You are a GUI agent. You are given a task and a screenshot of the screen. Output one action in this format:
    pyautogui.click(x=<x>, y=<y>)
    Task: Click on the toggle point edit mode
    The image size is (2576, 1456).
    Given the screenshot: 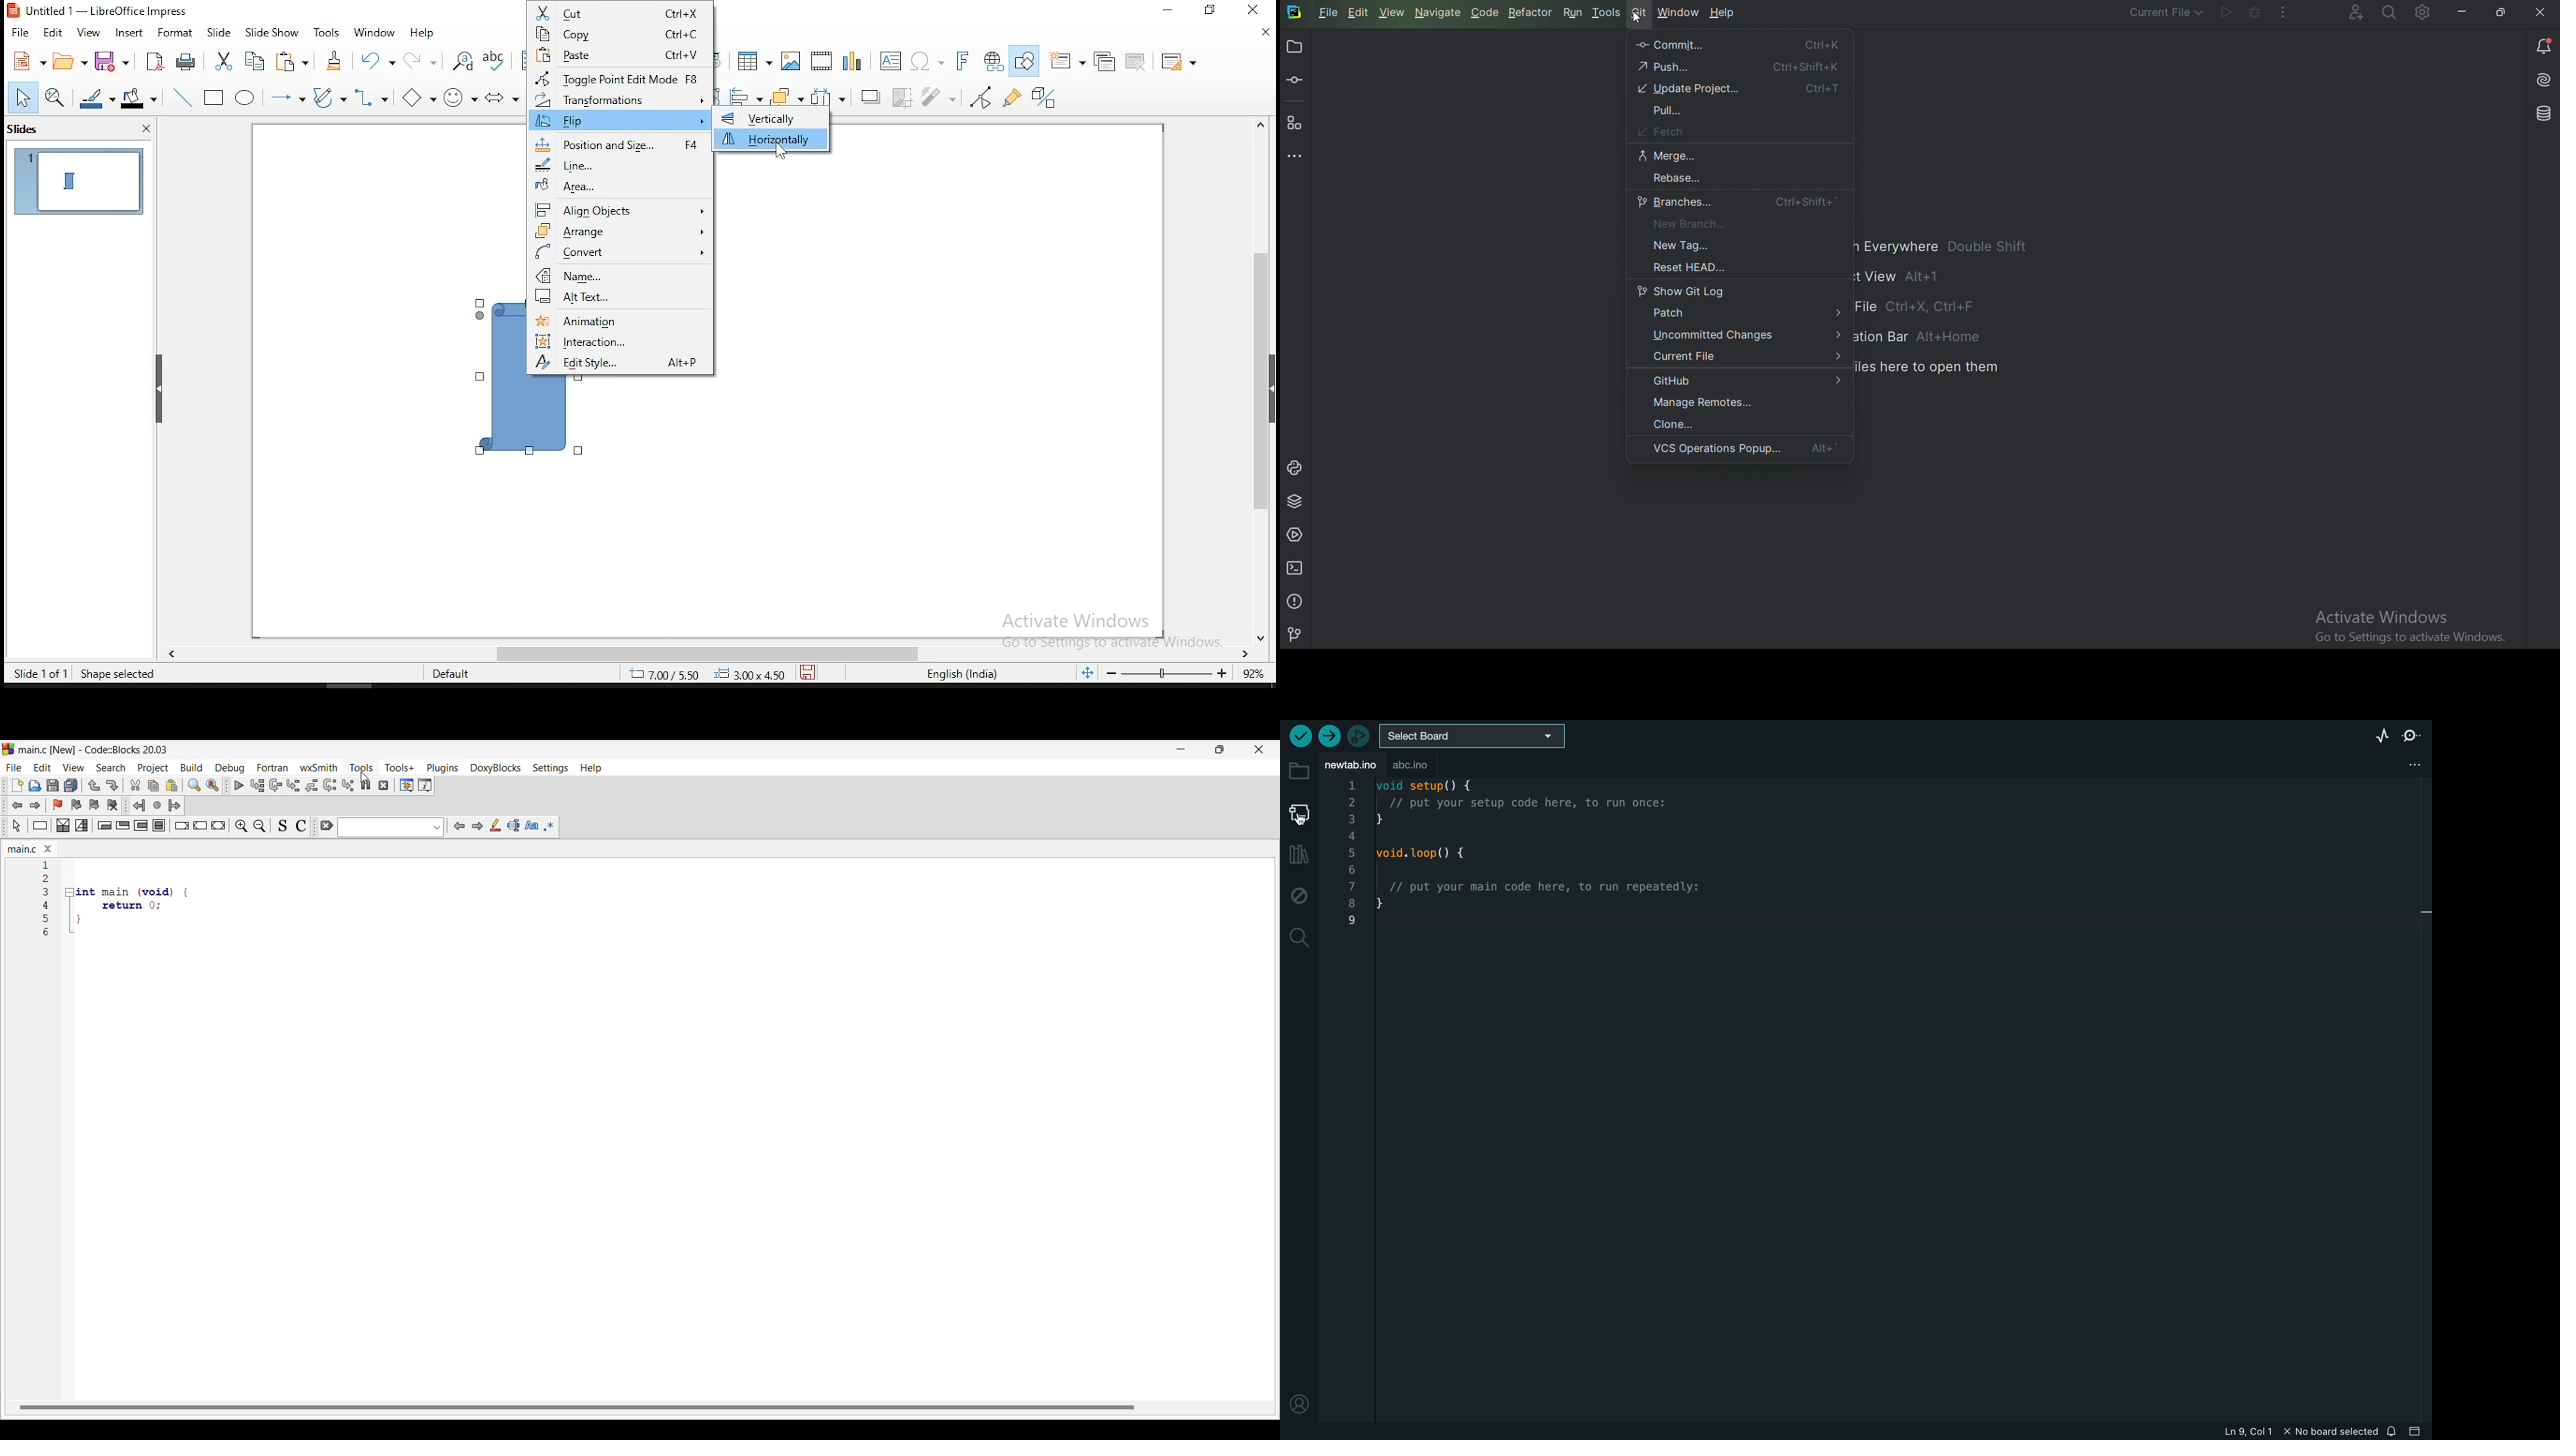 What is the action you would take?
    pyautogui.click(x=985, y=96)
    